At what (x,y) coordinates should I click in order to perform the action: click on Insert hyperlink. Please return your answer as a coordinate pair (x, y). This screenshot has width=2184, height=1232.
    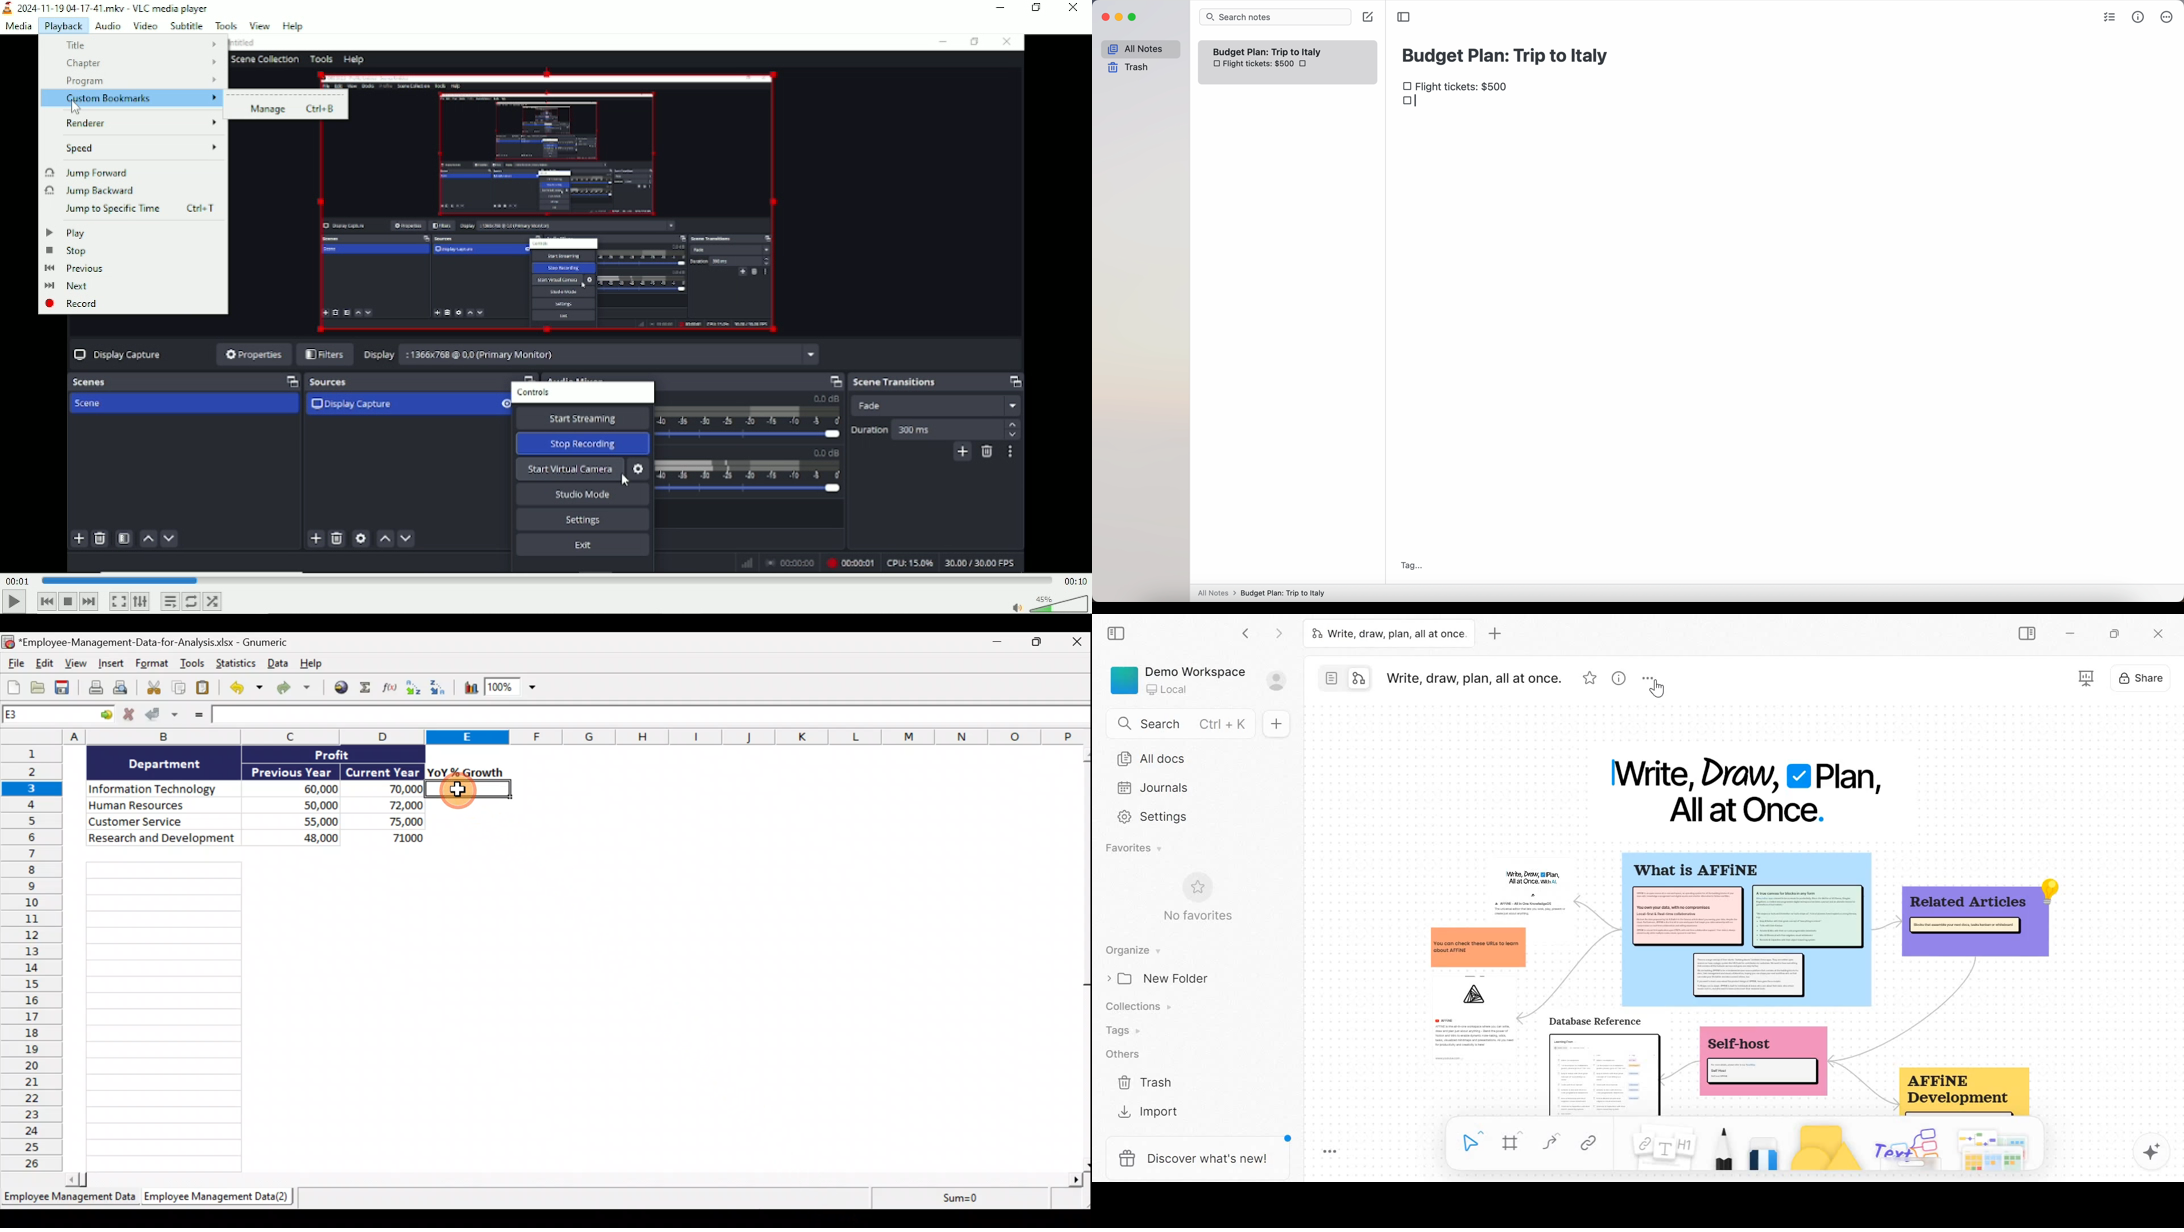
    Looking at the image, I should click on (341, 688).